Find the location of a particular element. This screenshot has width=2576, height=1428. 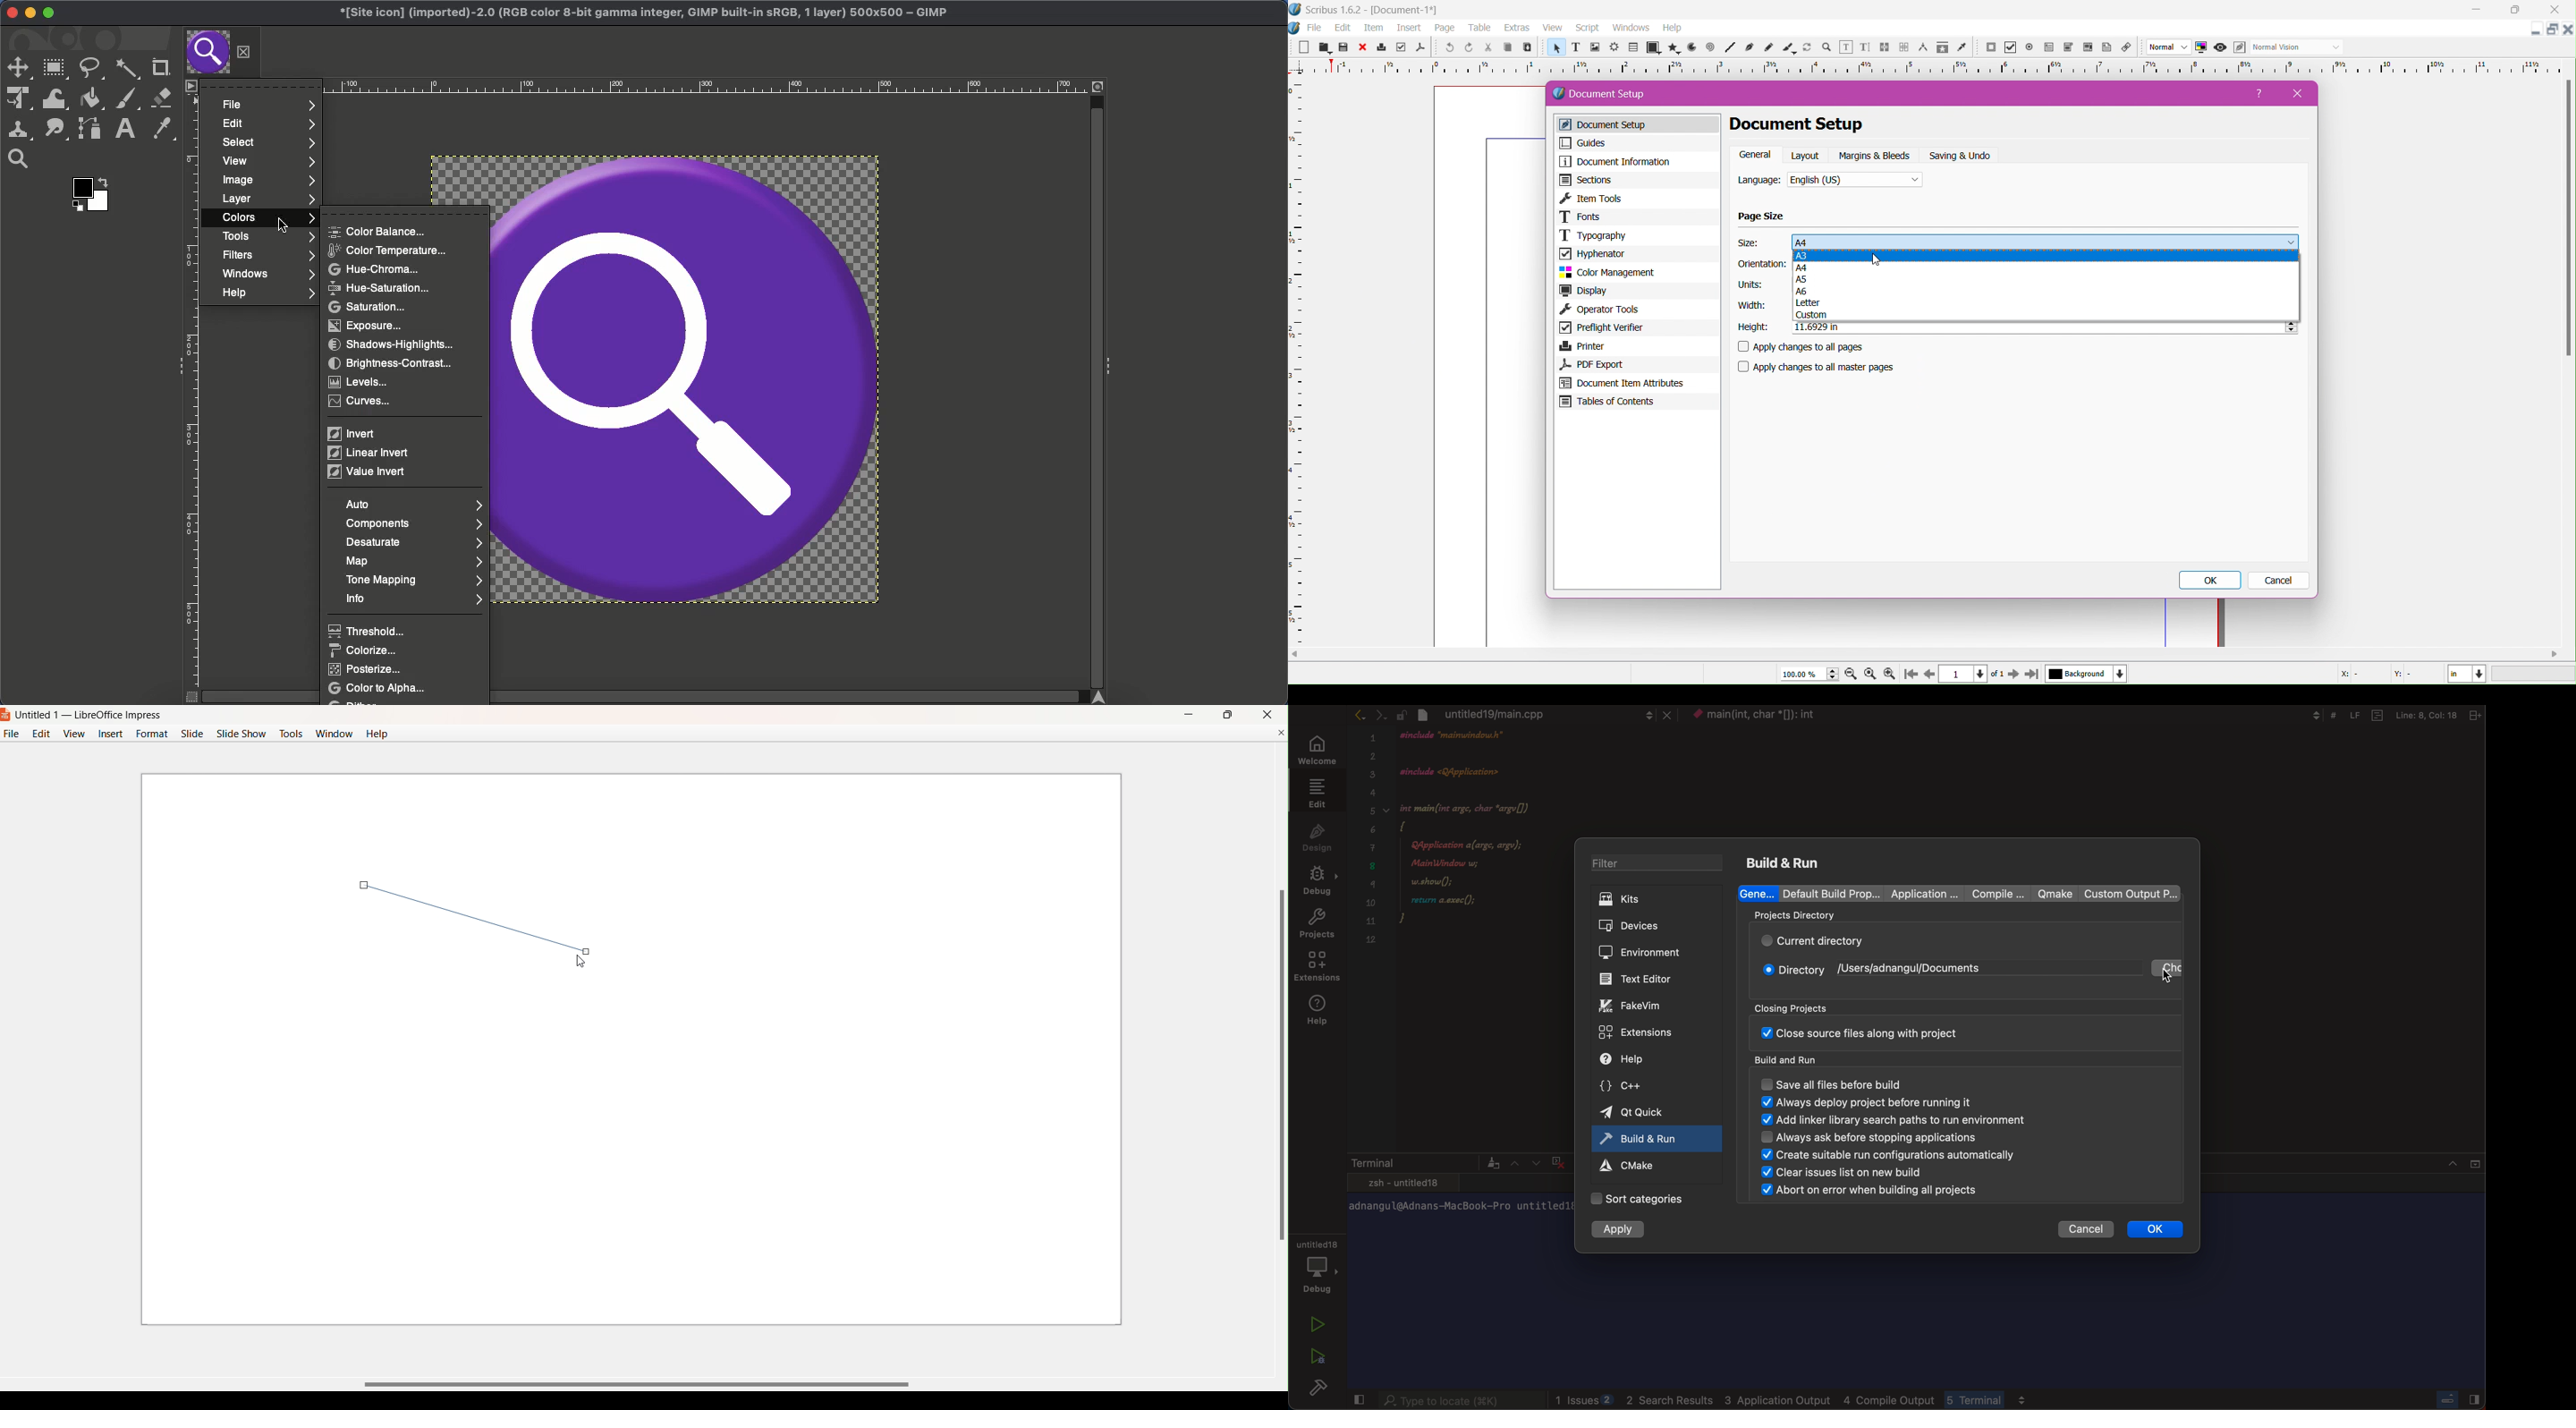

 is located at coordinates (2389, 714).